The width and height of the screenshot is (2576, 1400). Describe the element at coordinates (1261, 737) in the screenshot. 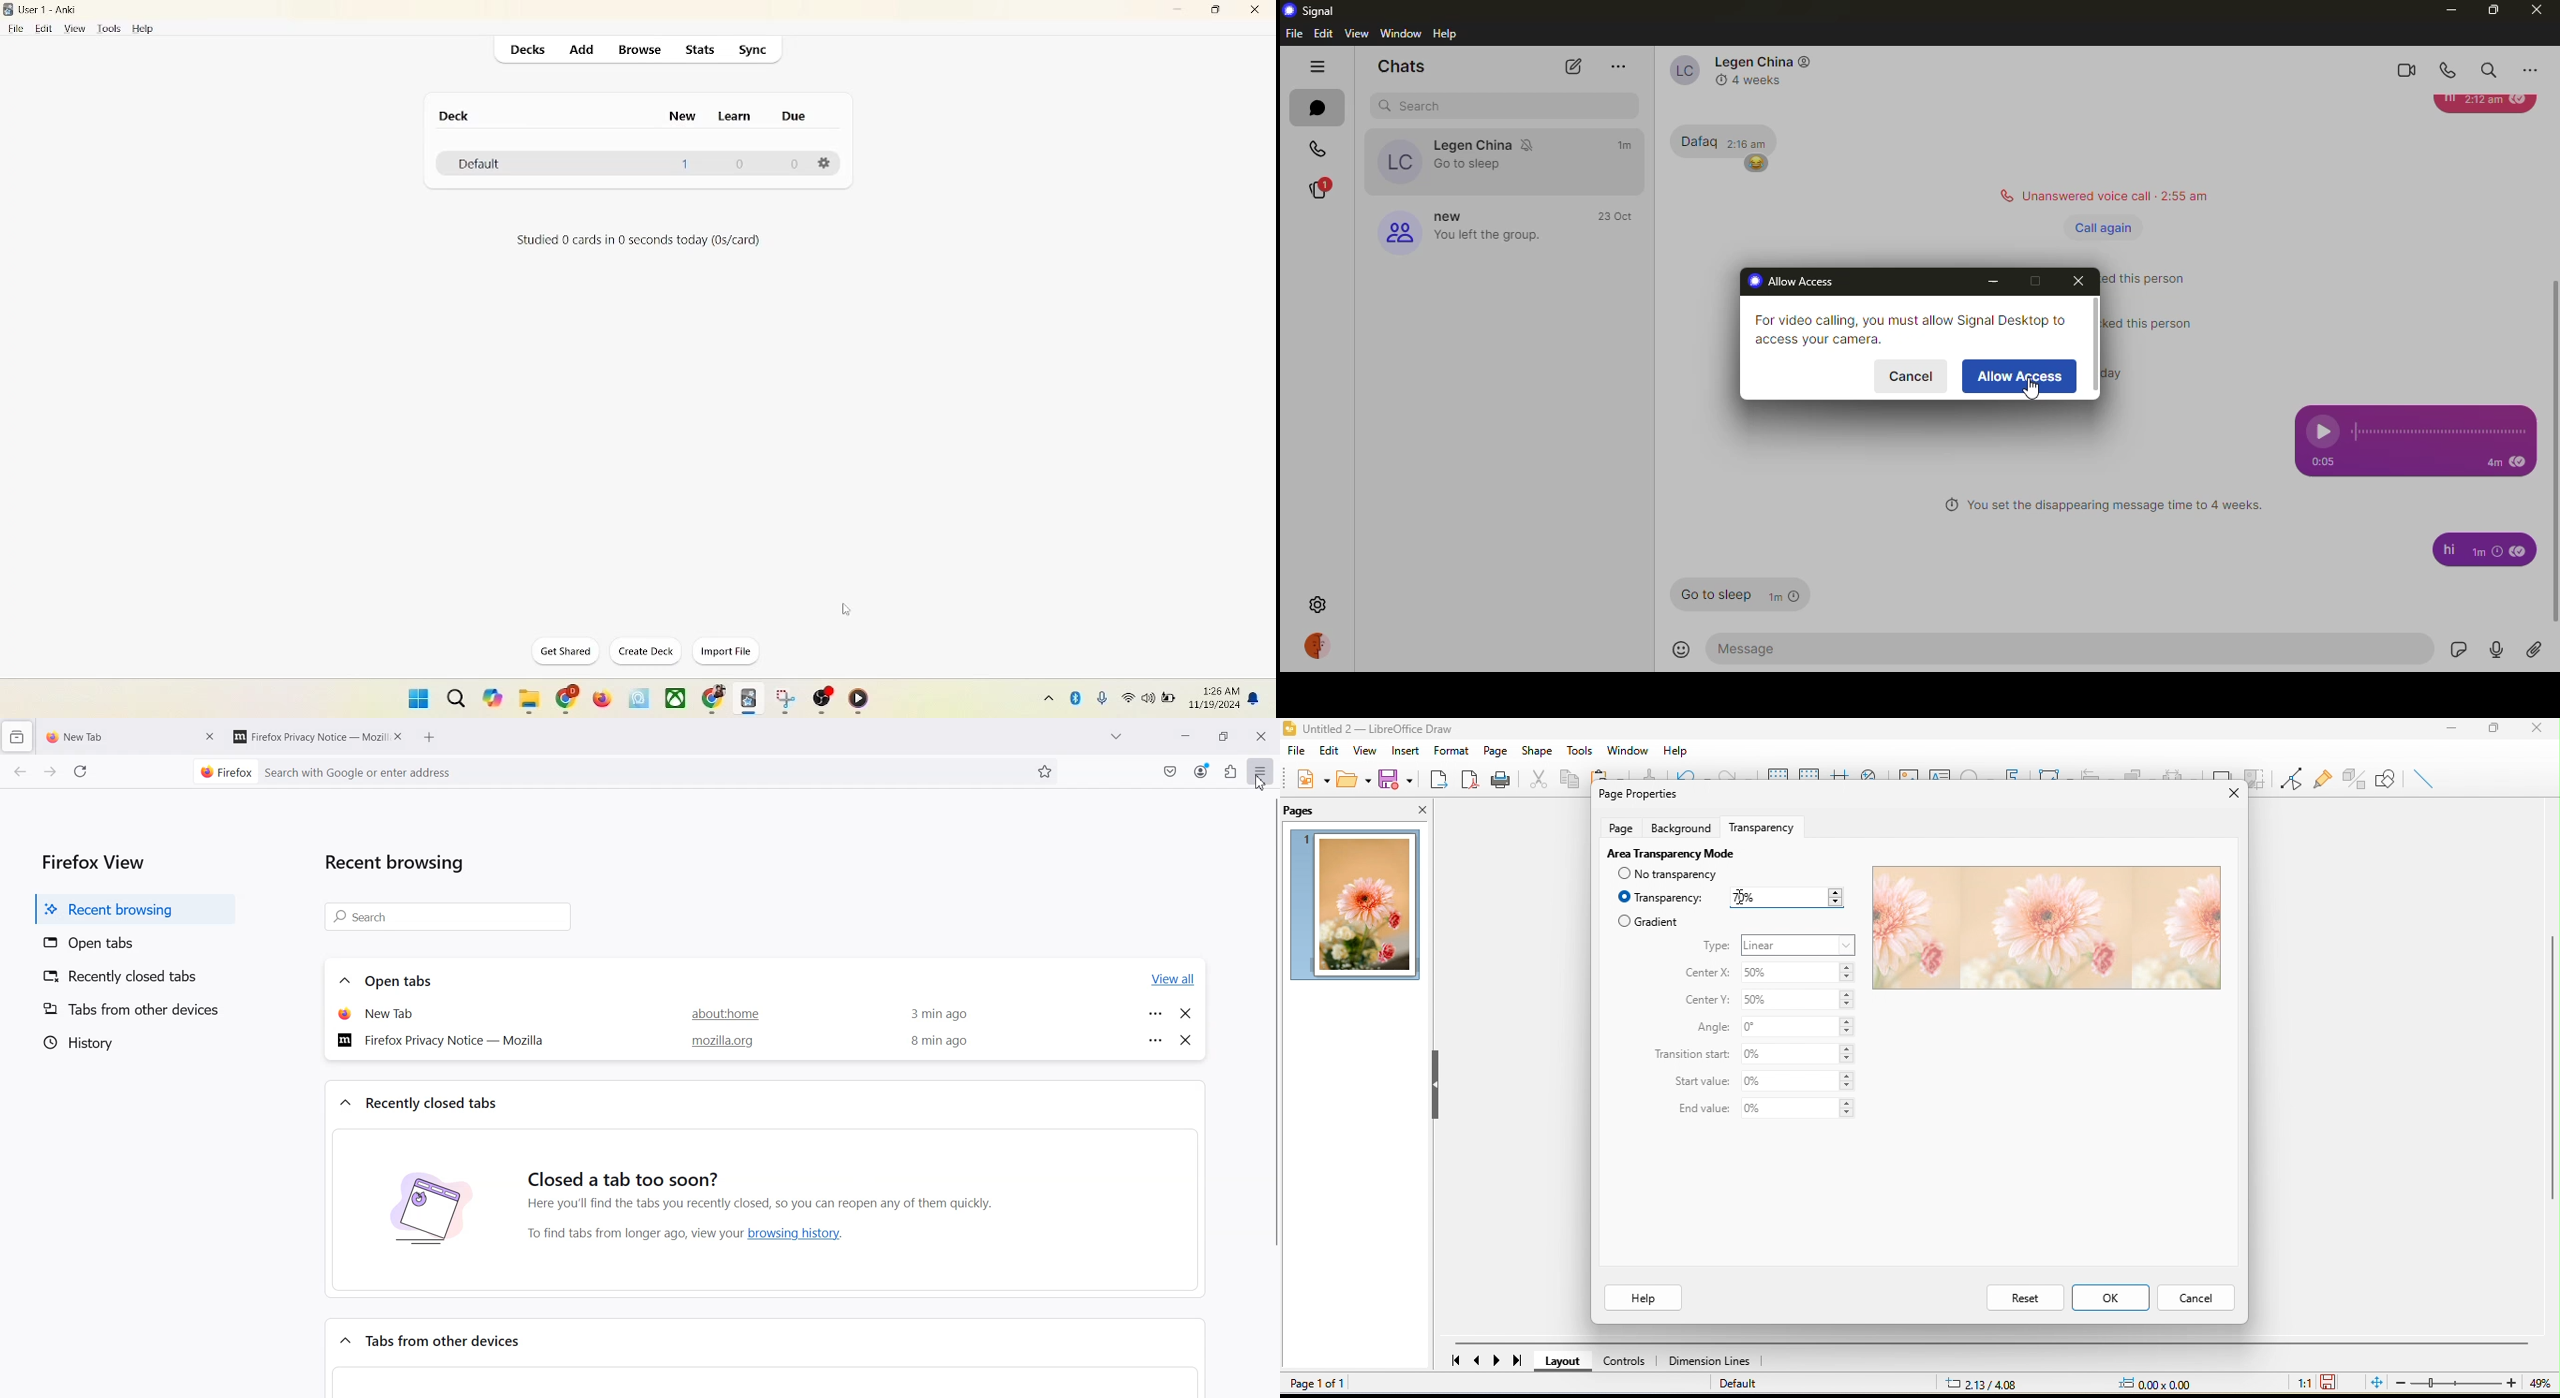

I see `Close` at that location.